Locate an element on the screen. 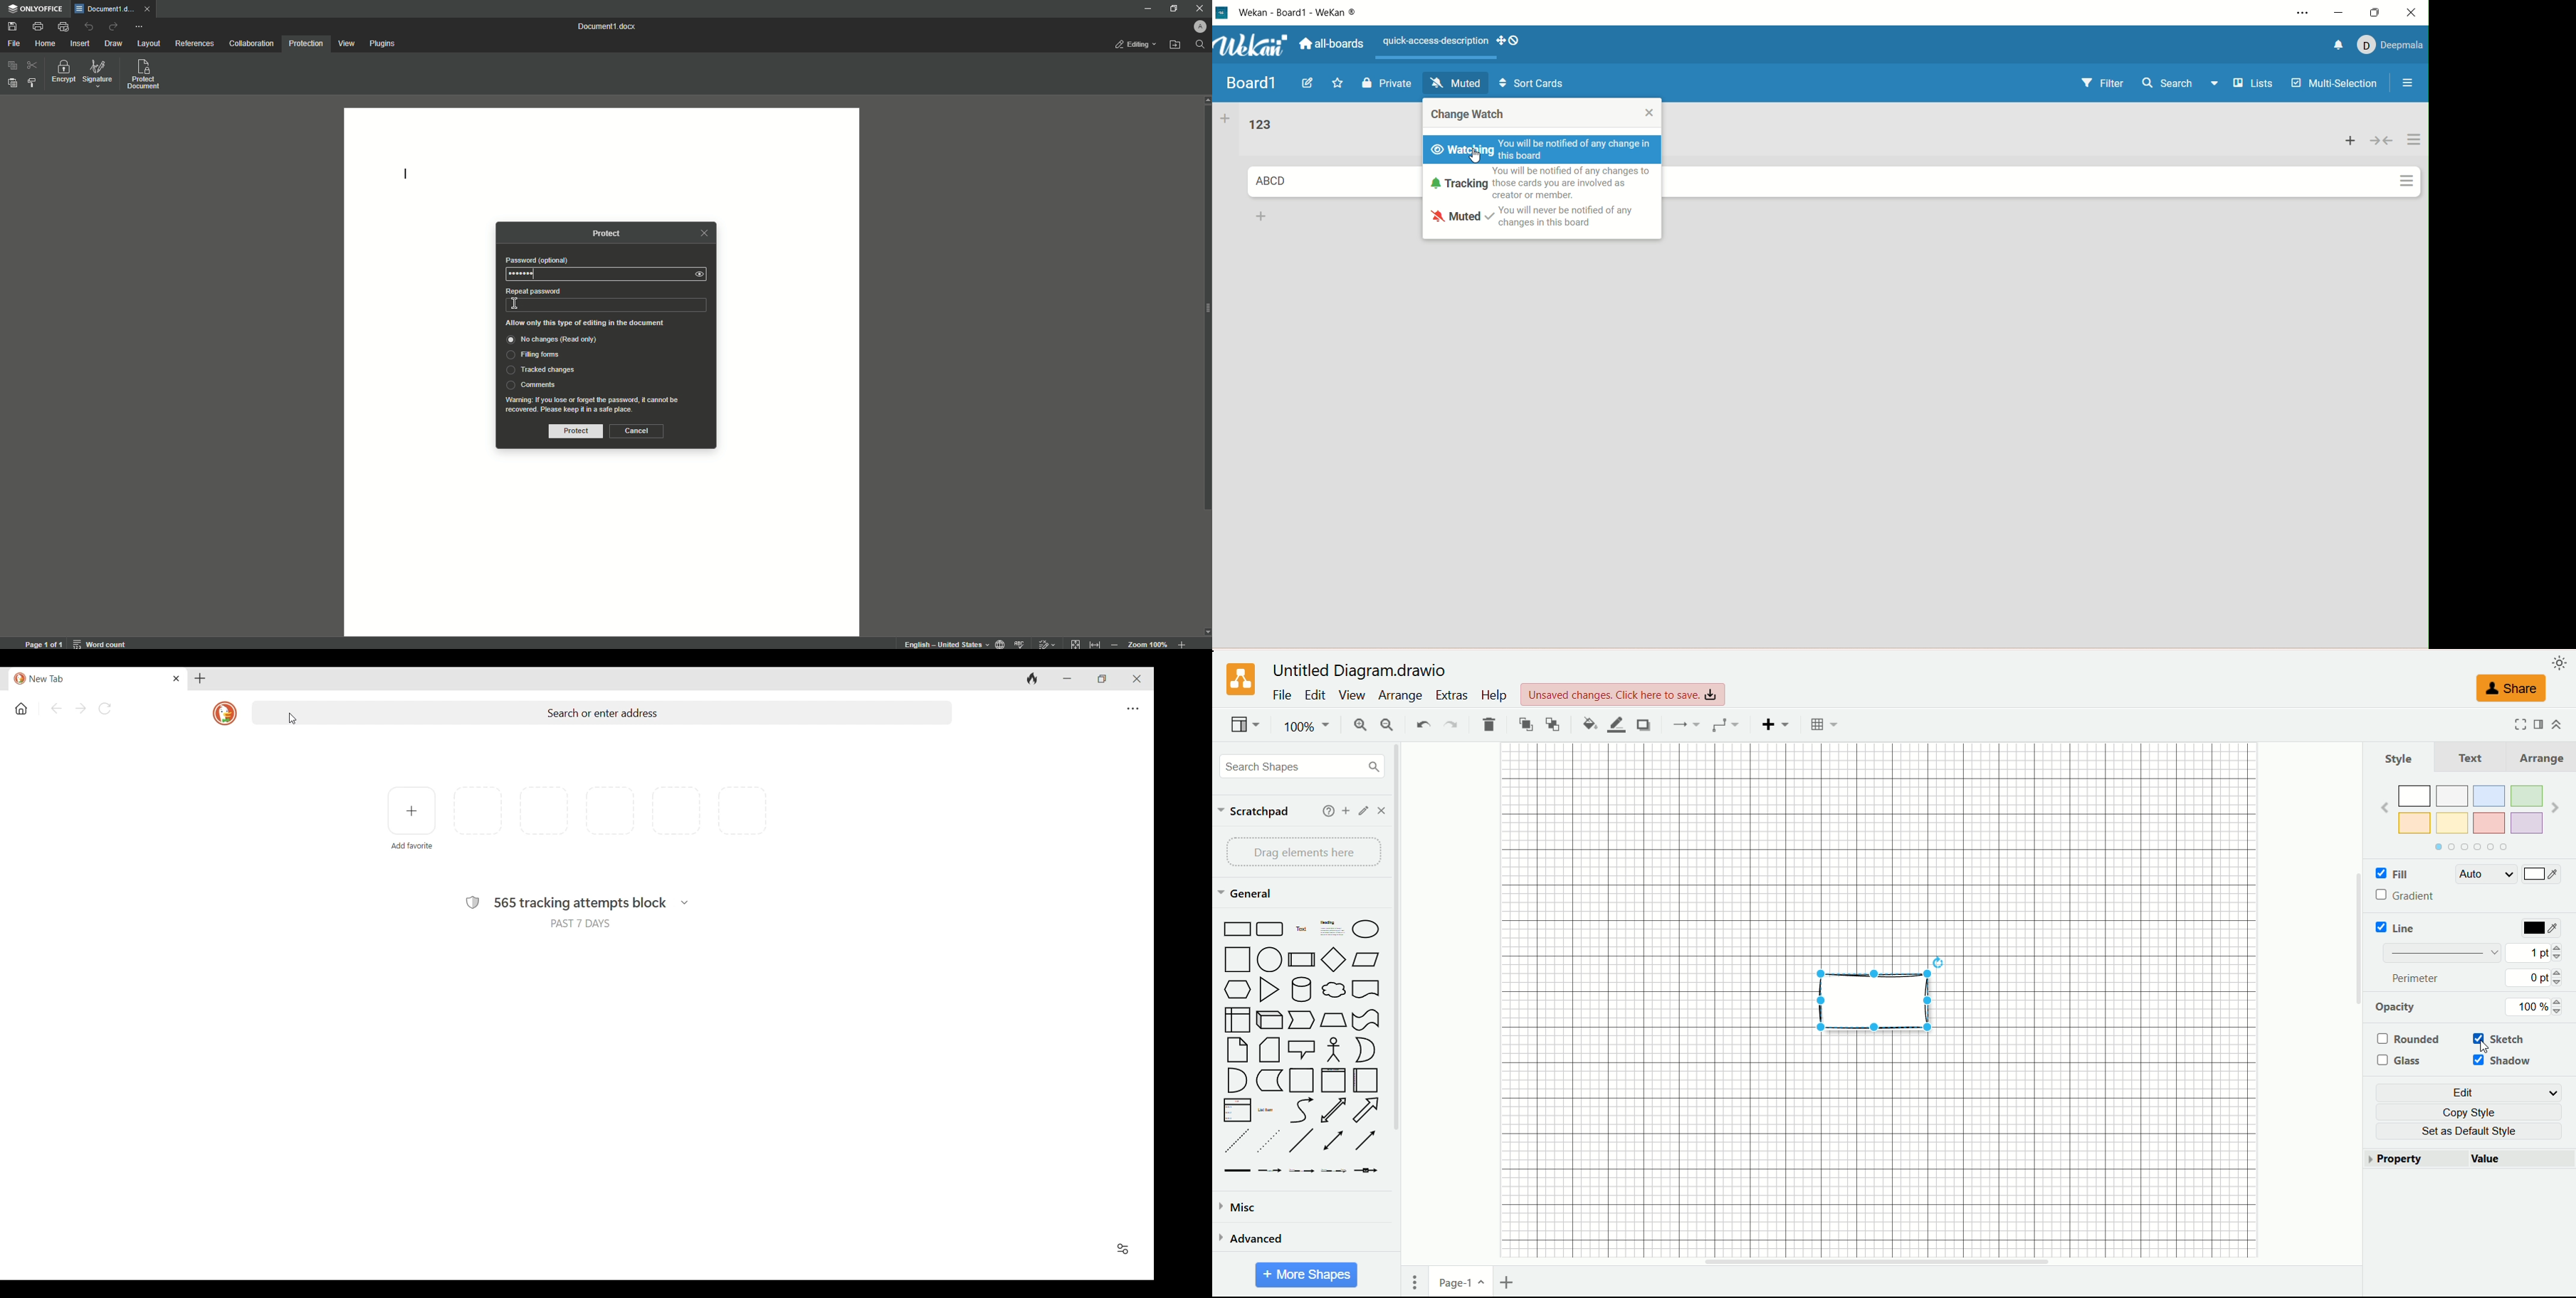 This screenshot has height=1316, width=2576. Close interface is located at coordinates (1137, 679).